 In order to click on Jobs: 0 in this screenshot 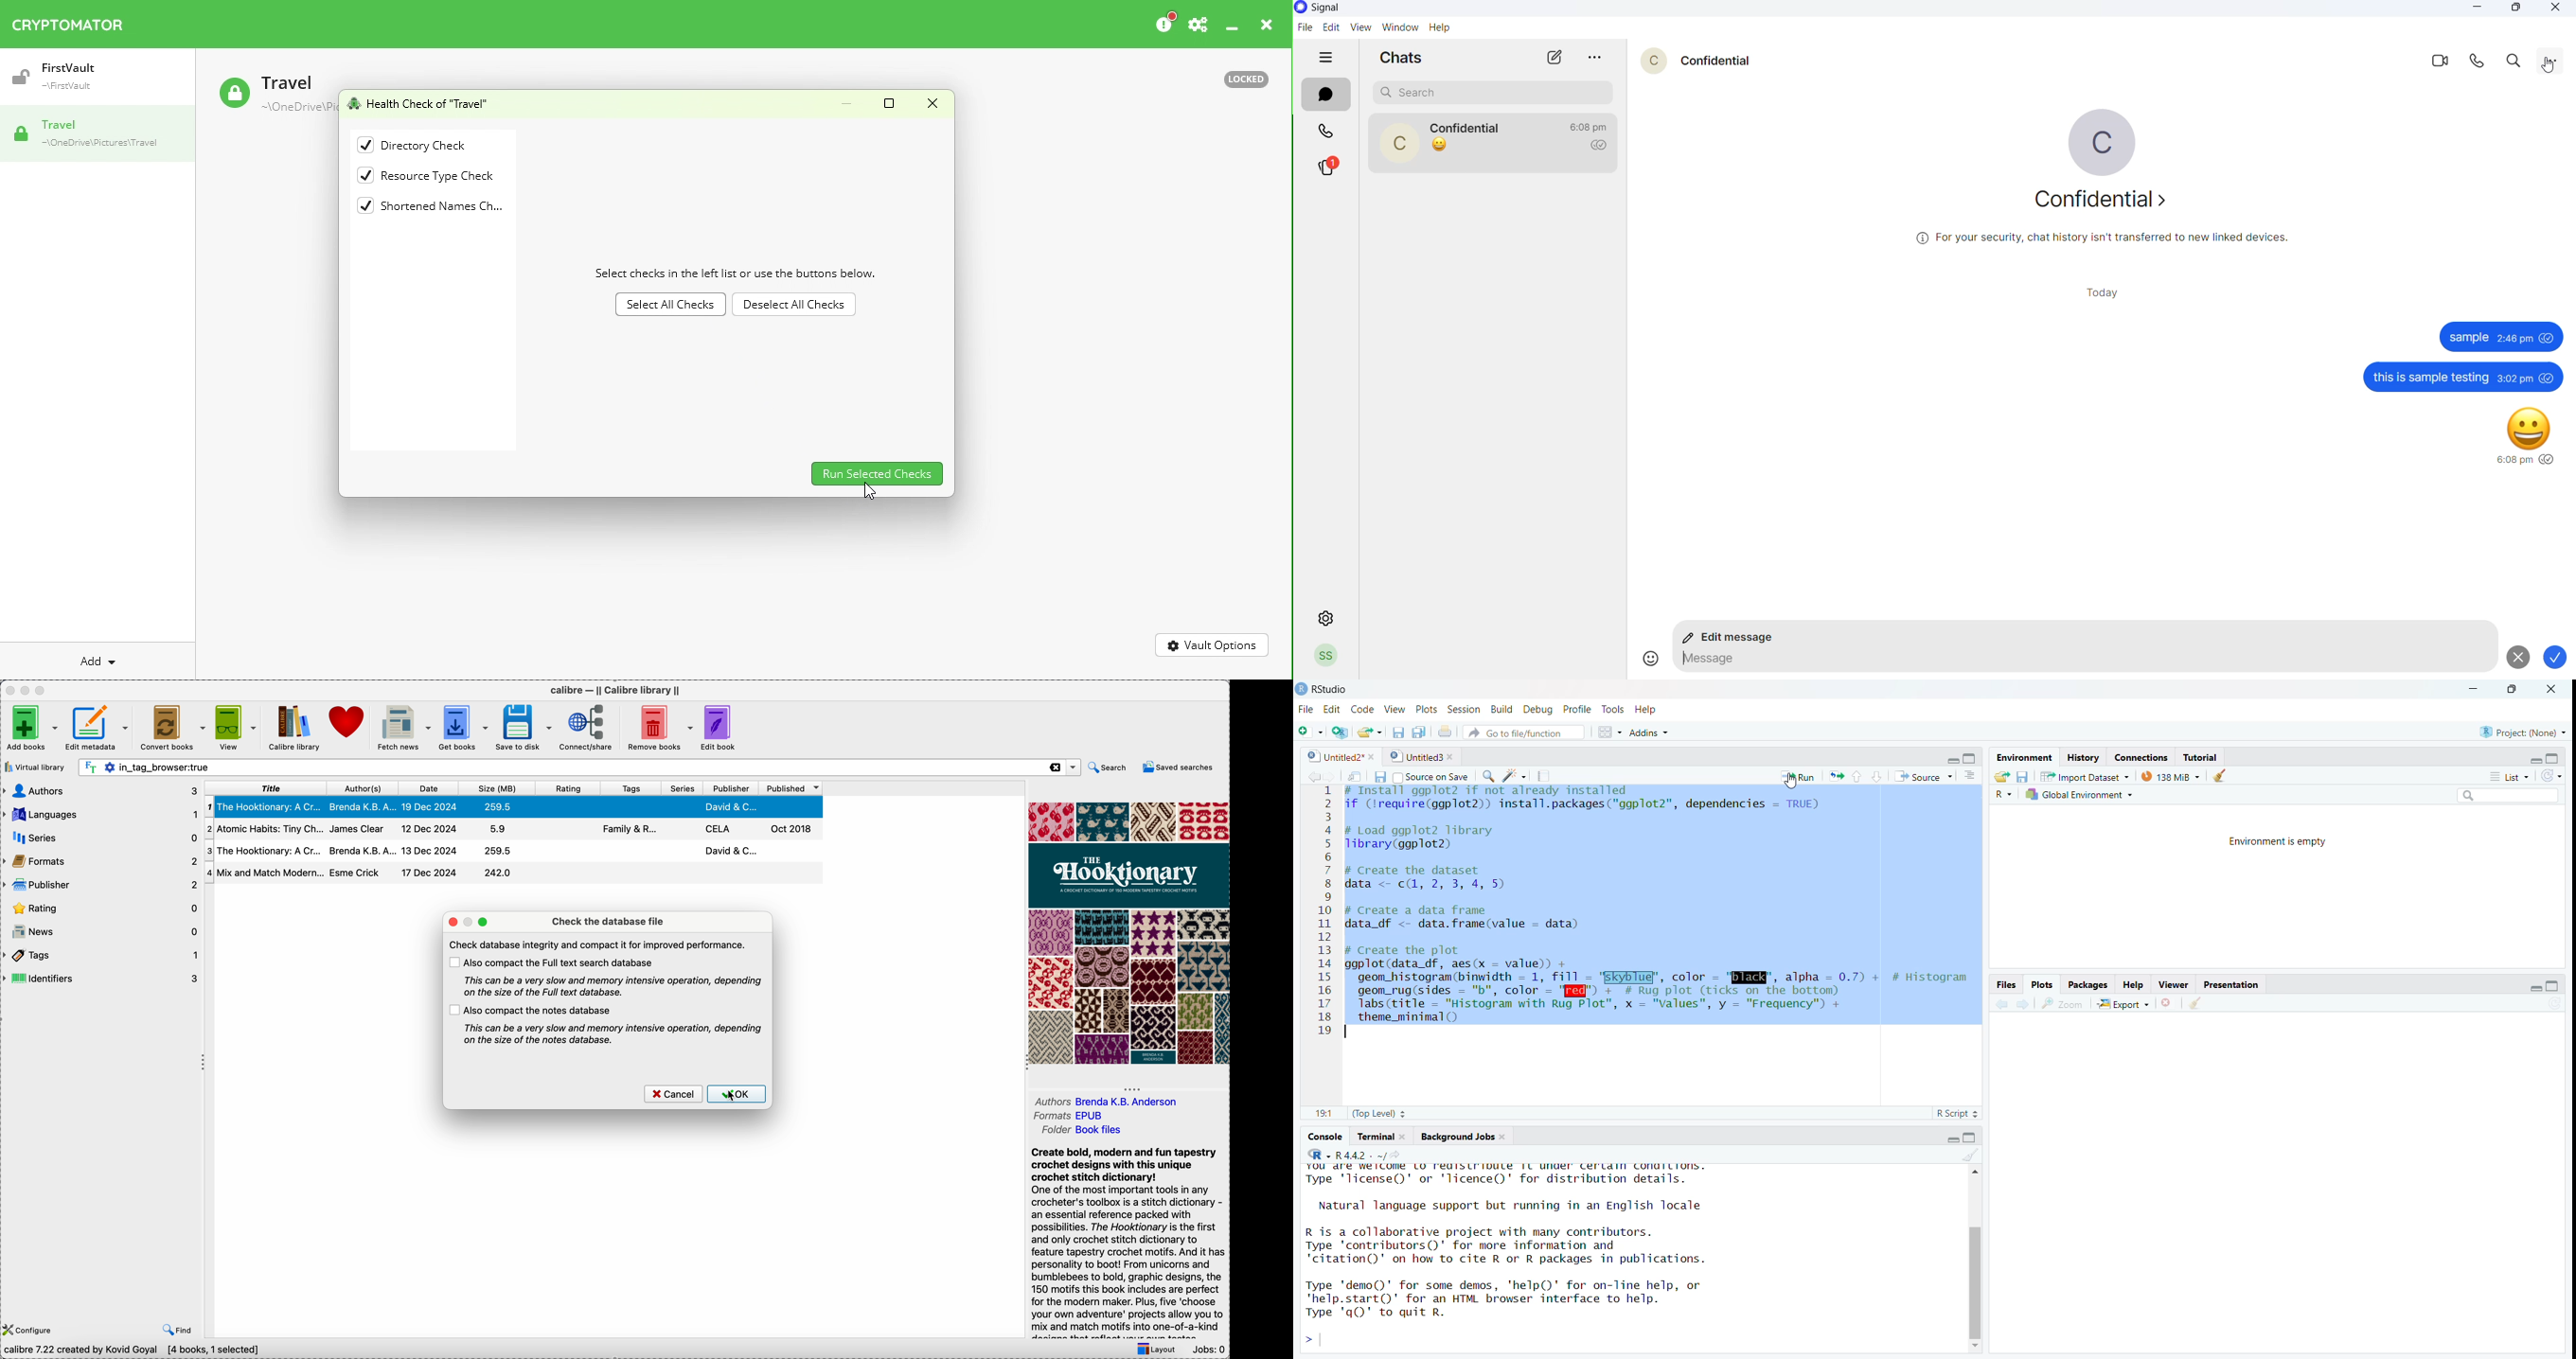, I will do `click(1210, 1350)`.